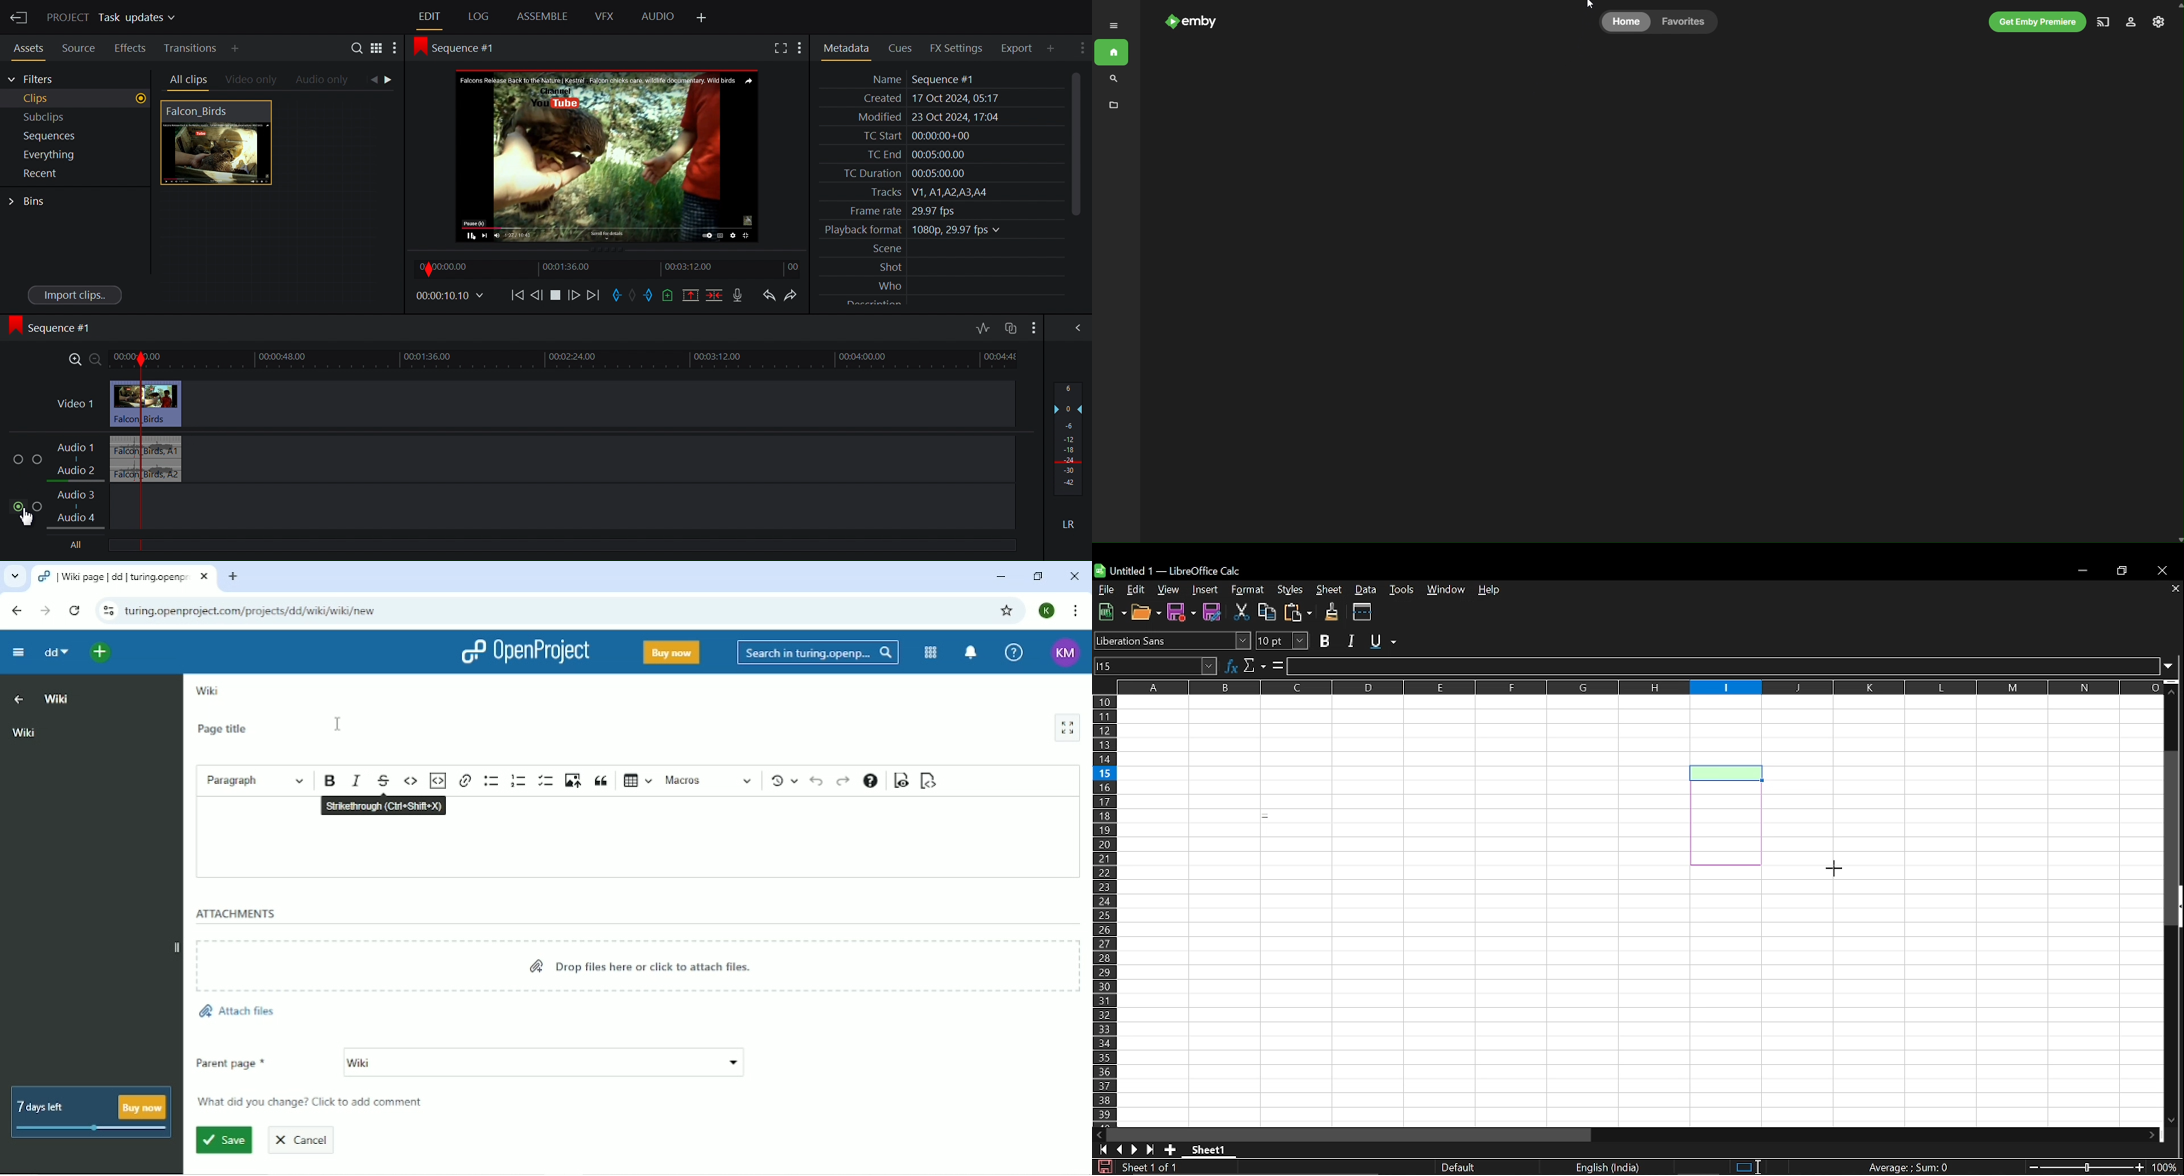  What do you see at coordinates (716, 296) in the screenshot?
I see `Delete/cut` at bounding box center [716, 296].